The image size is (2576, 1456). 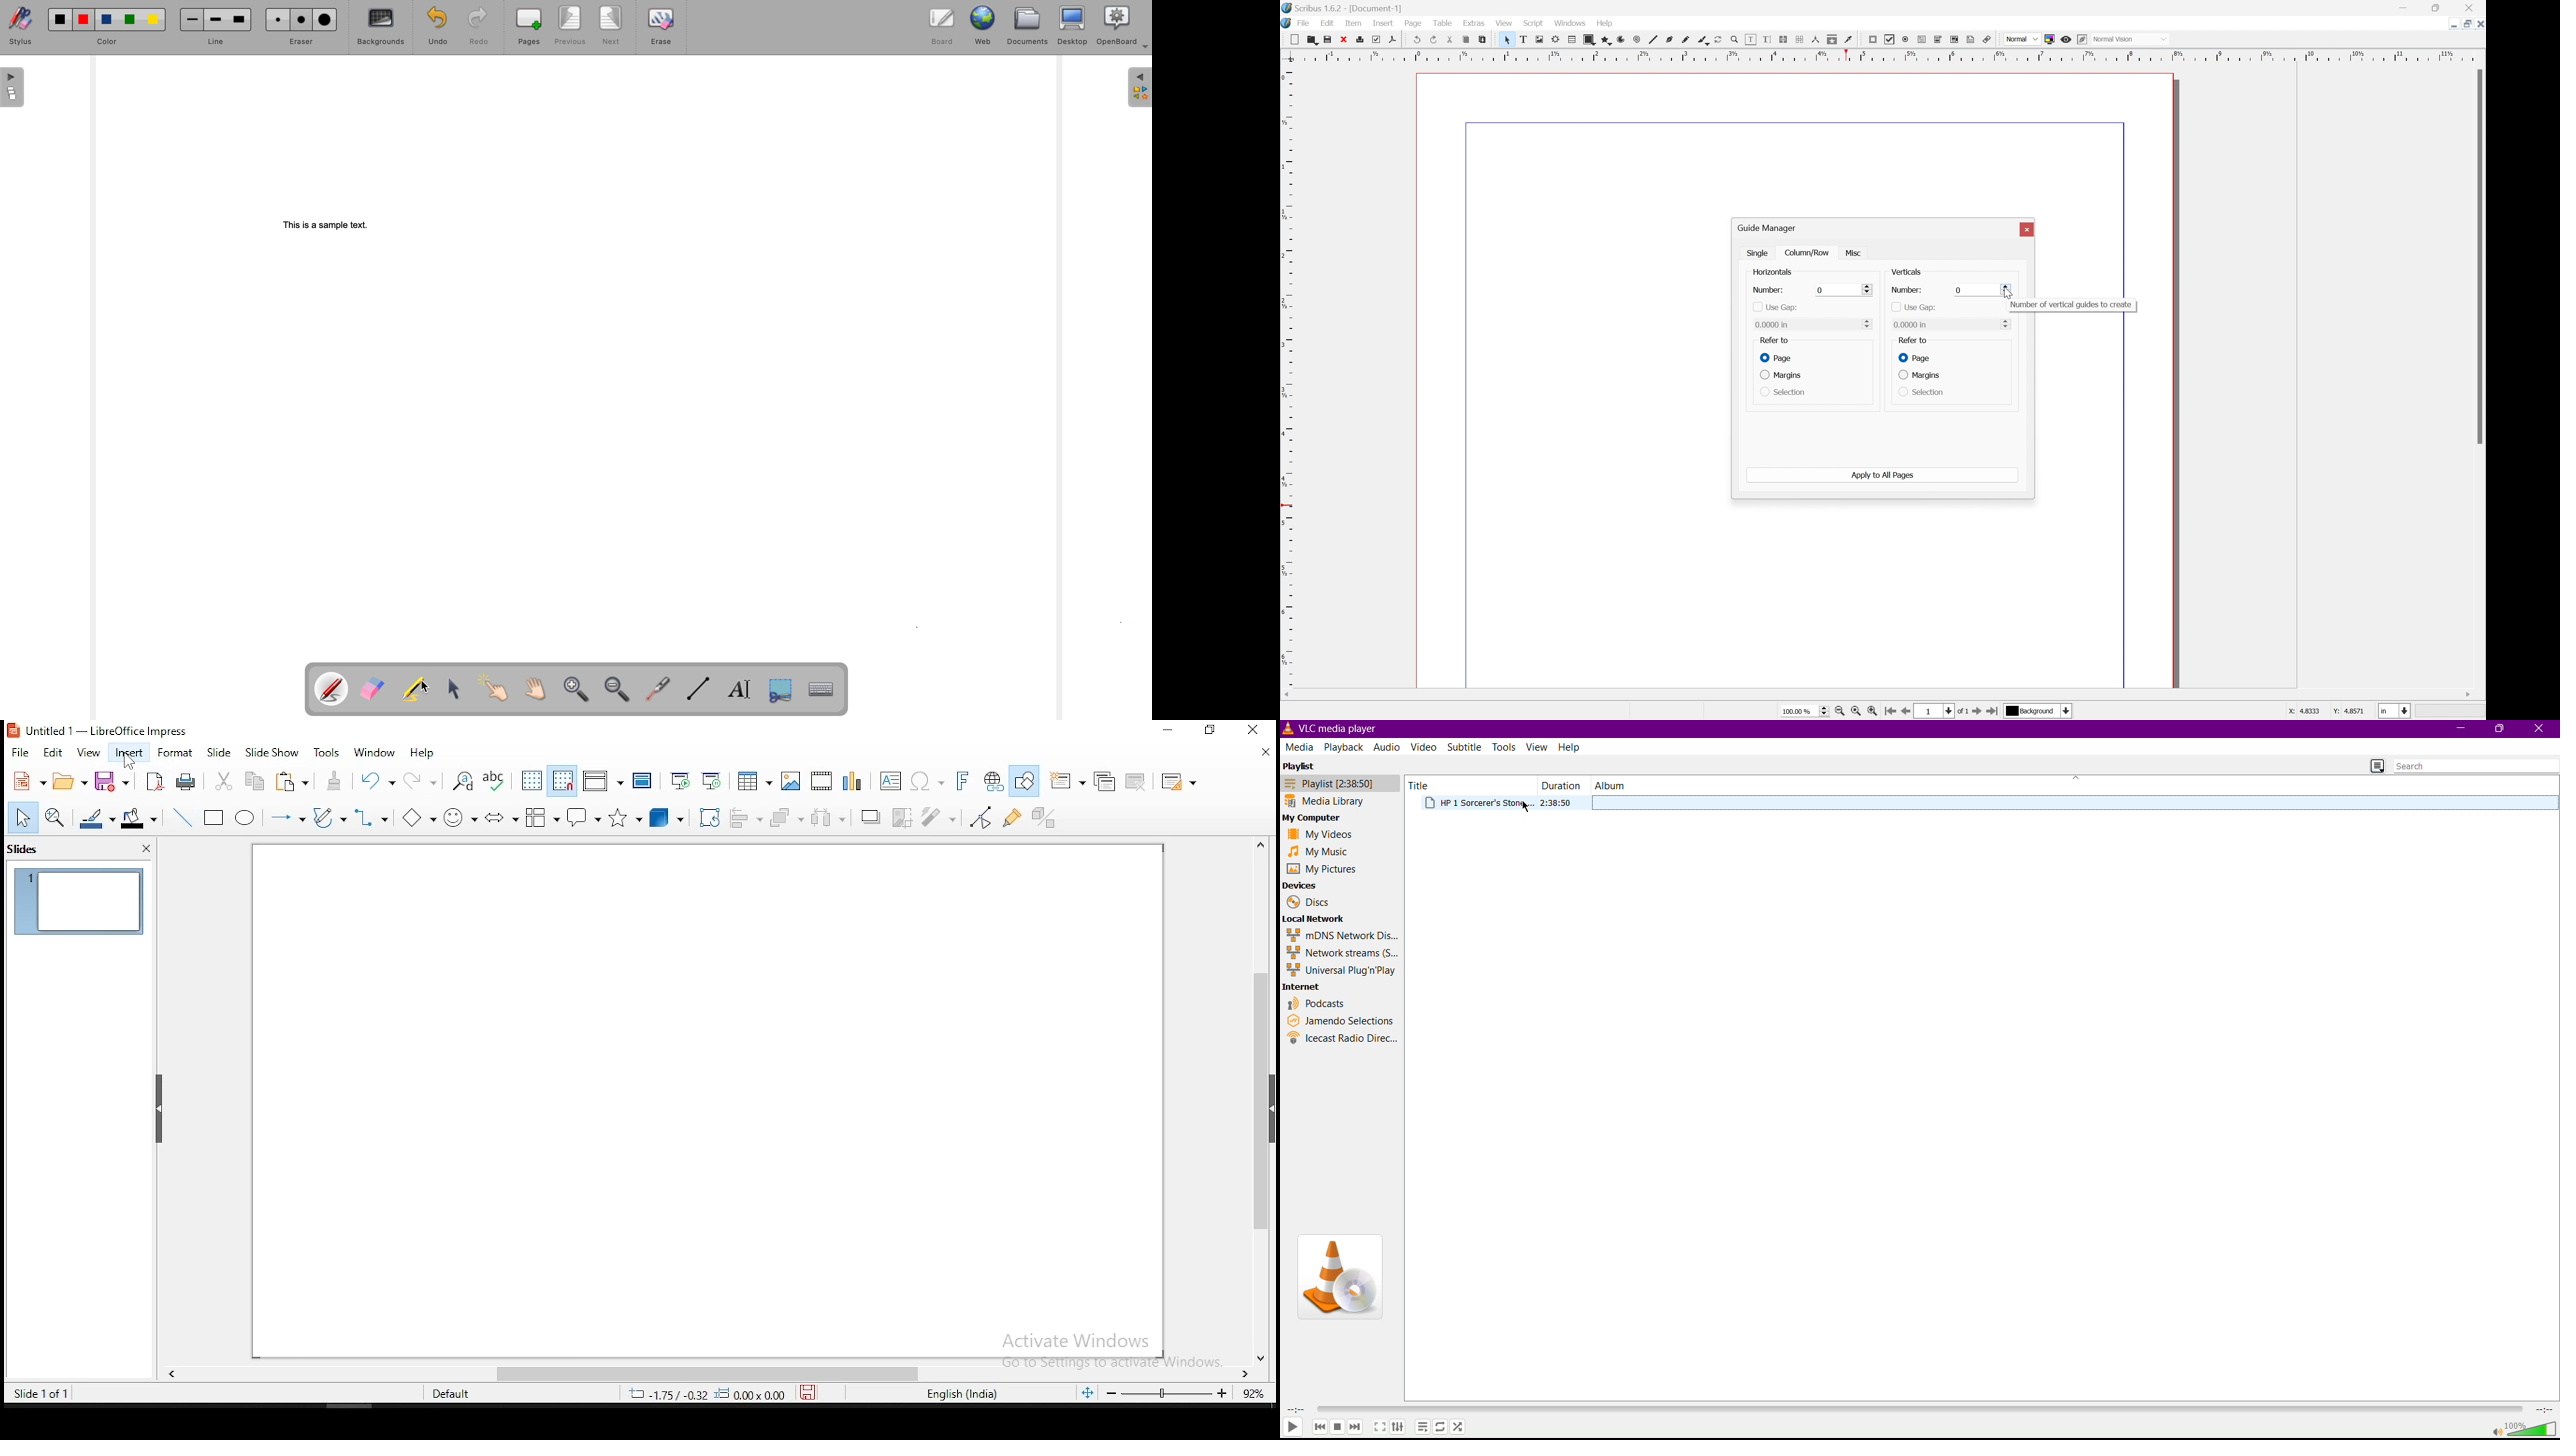 What do you see at coordinates (2022, 39) in the screenshot?
I see `normal` at bounding box center [2022, 39].